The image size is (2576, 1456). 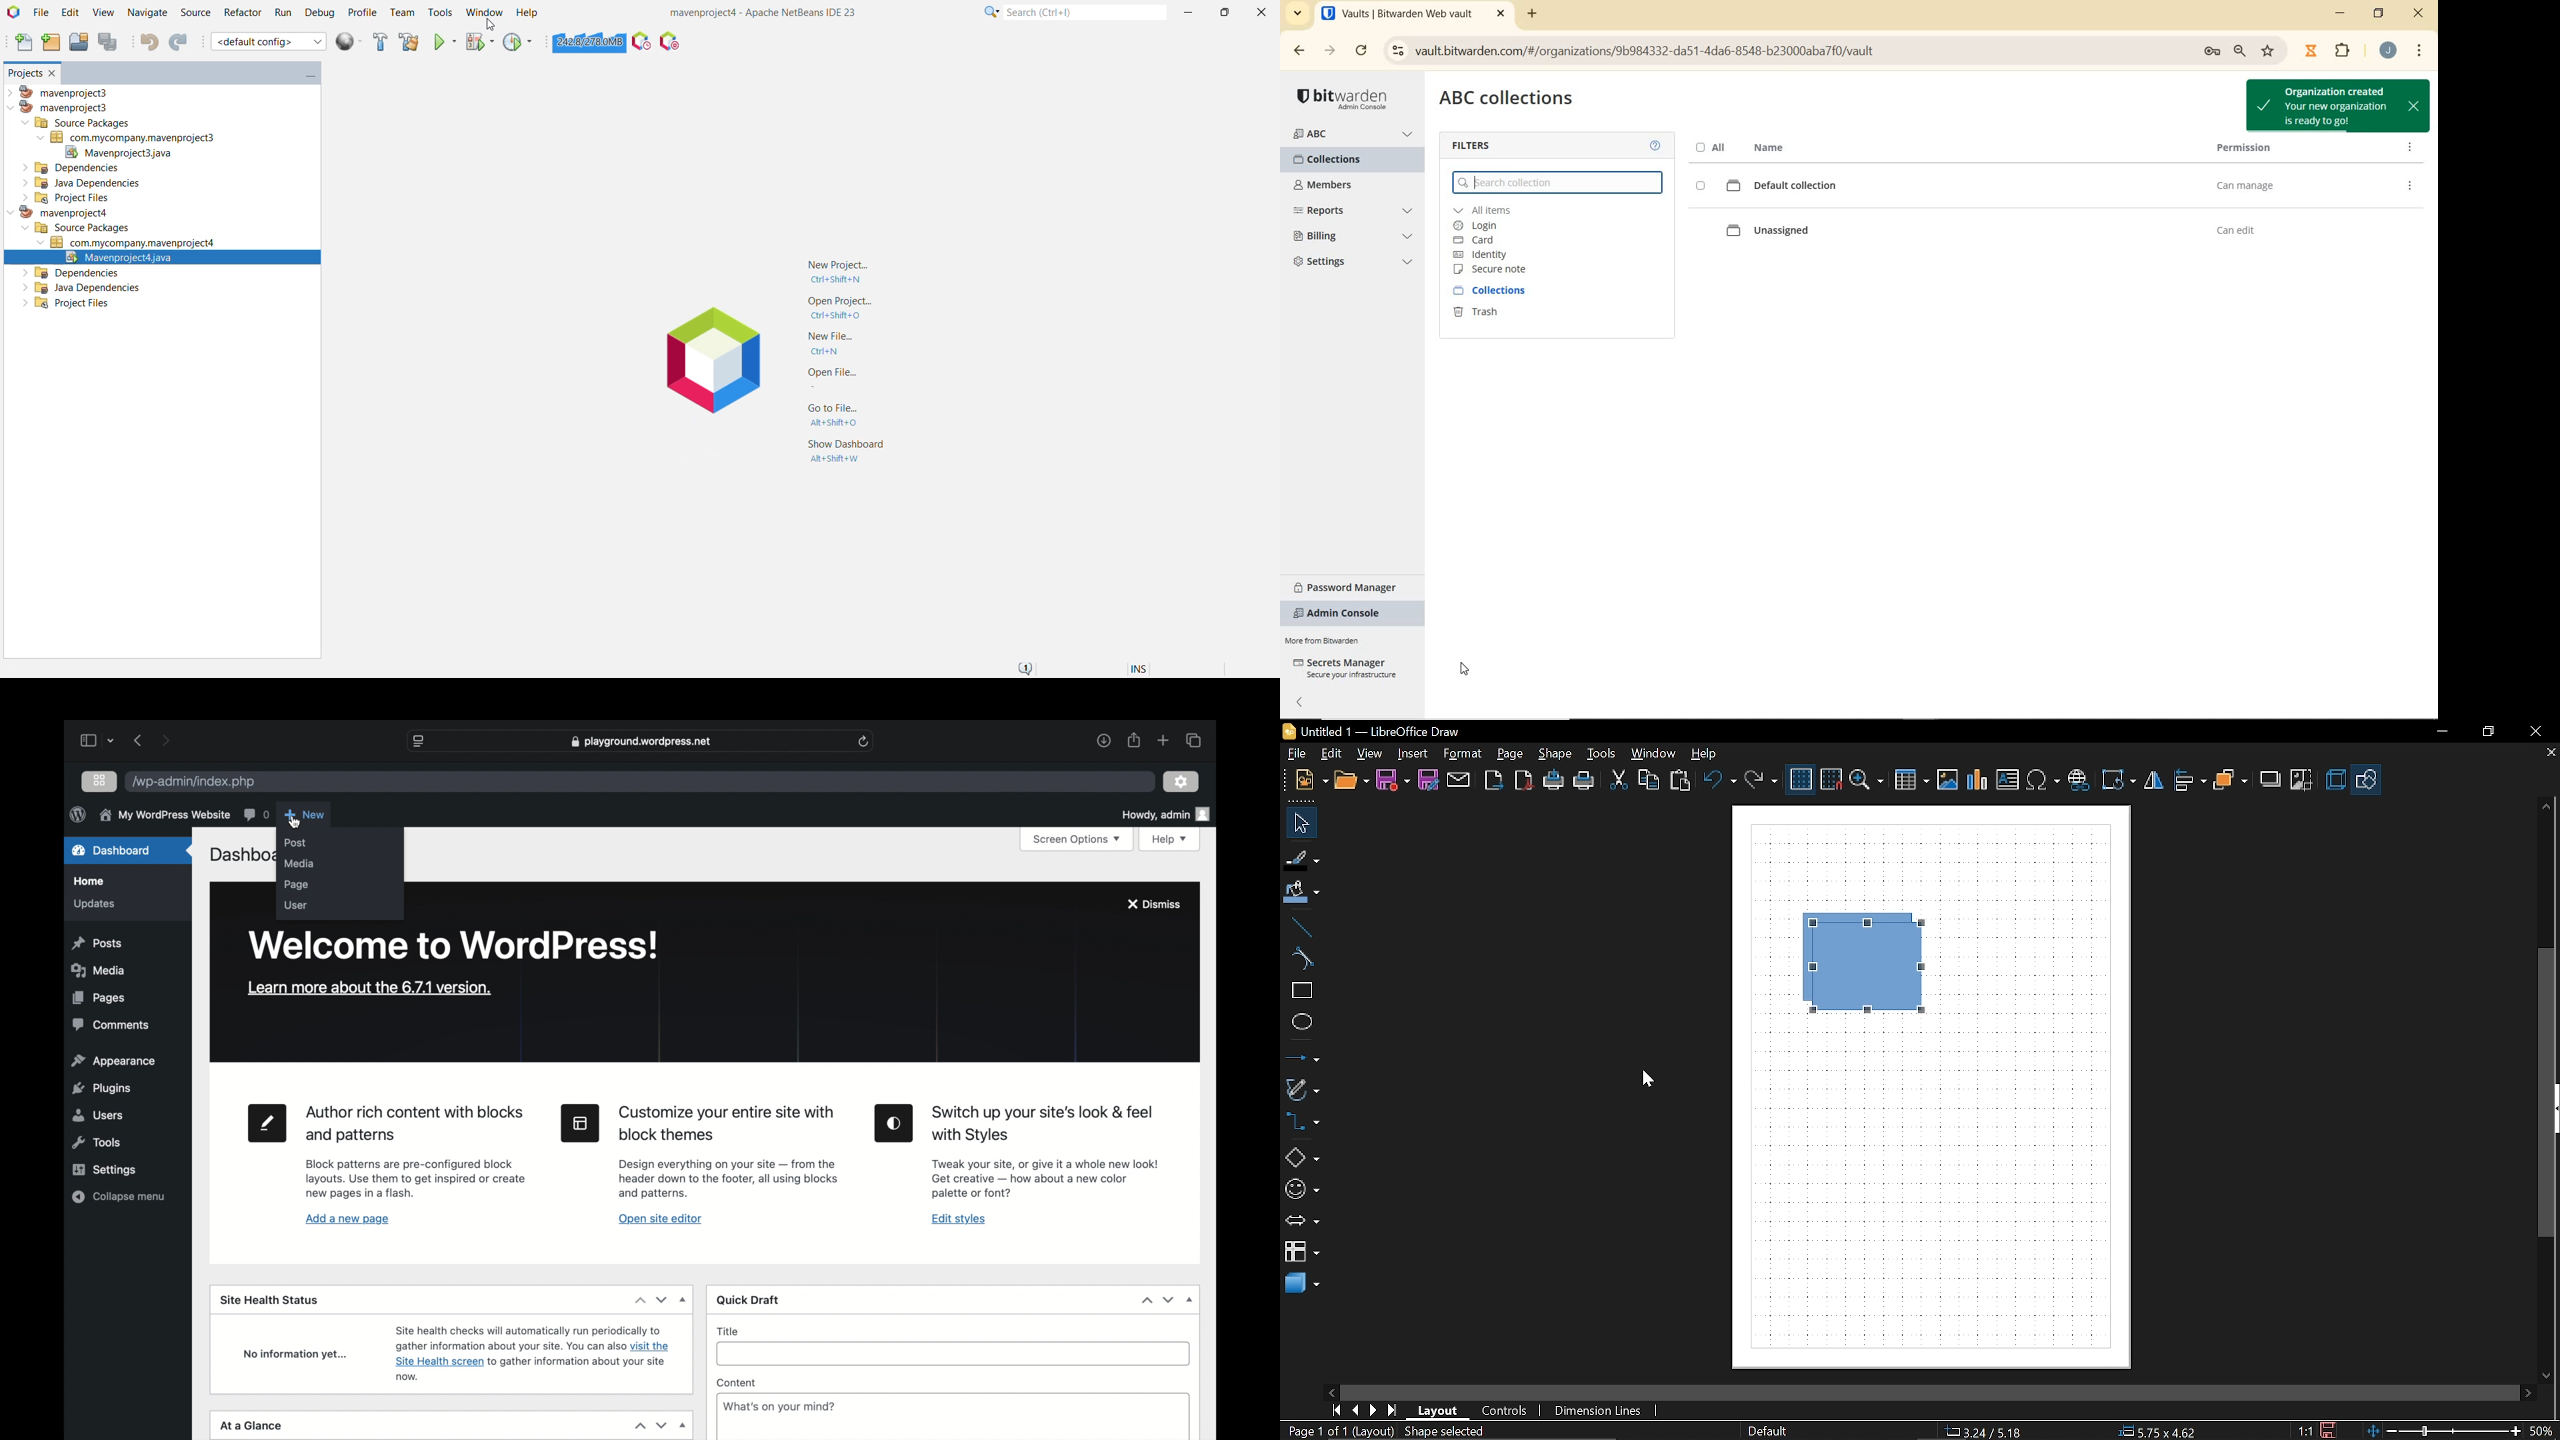 I want to click on redo, so click(x=1760, y=781).